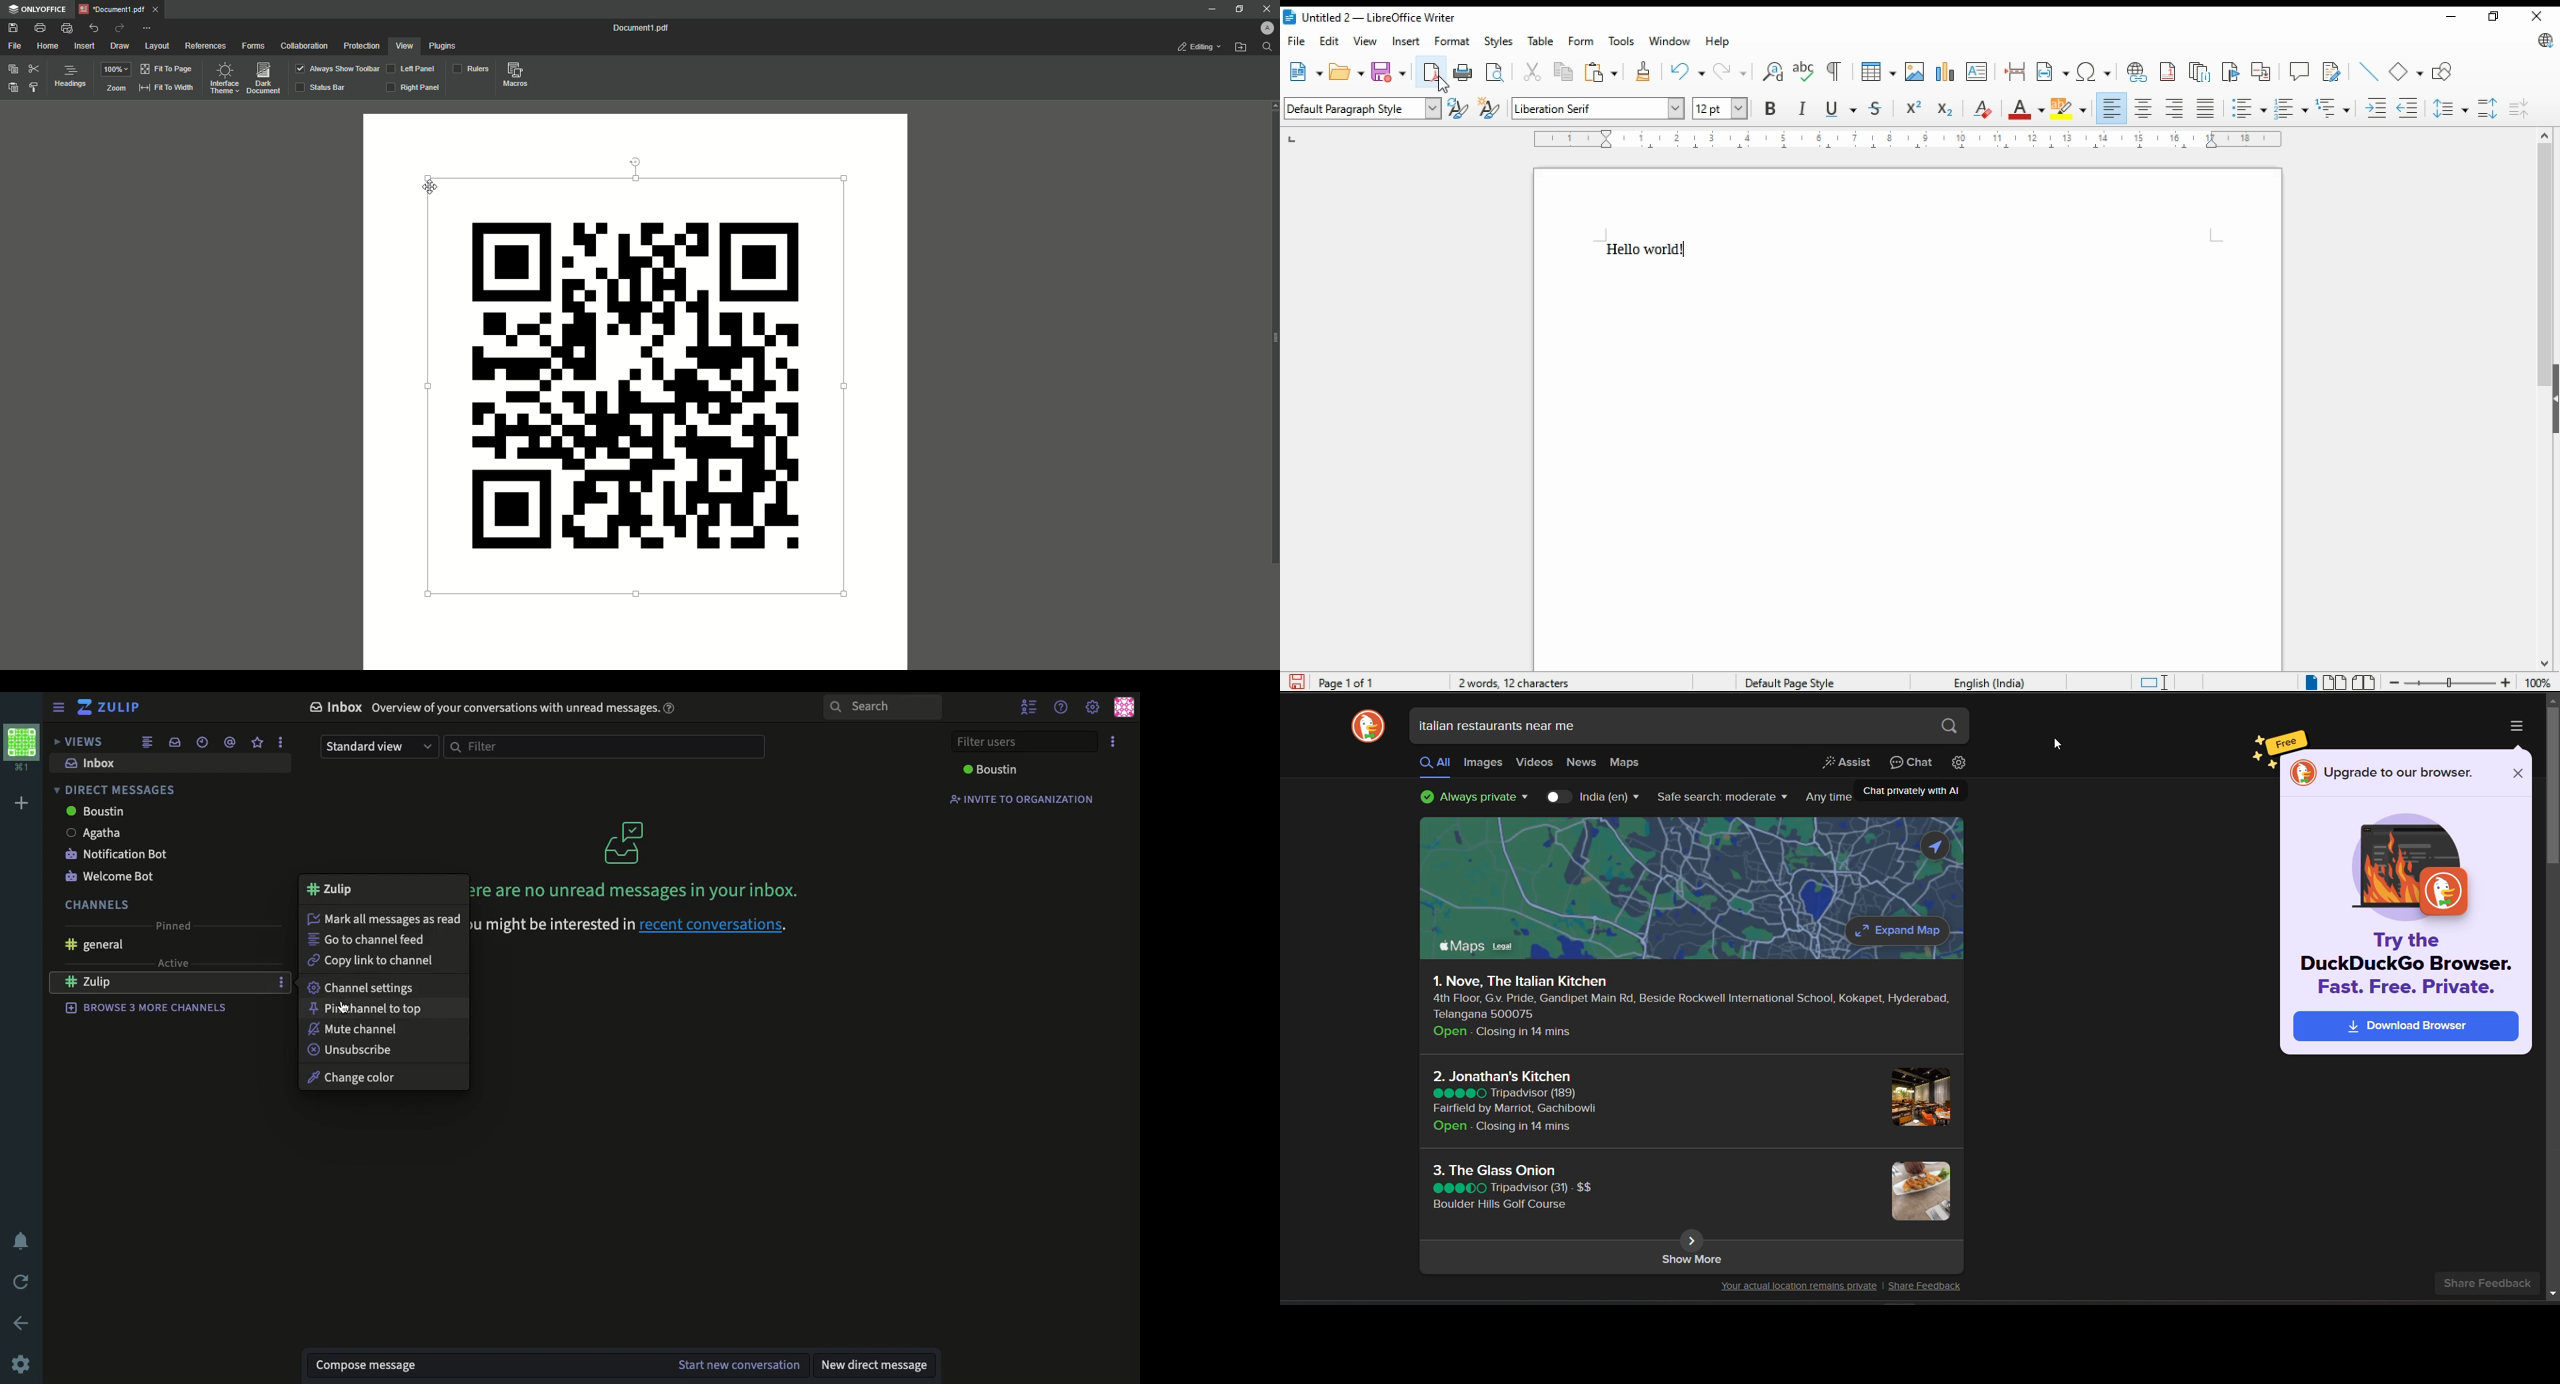 The height and width of the screenshot is (1400, 2576). Describe the element at coordinates (1026, 740) in the screenshot. I see `filter users` at that location.